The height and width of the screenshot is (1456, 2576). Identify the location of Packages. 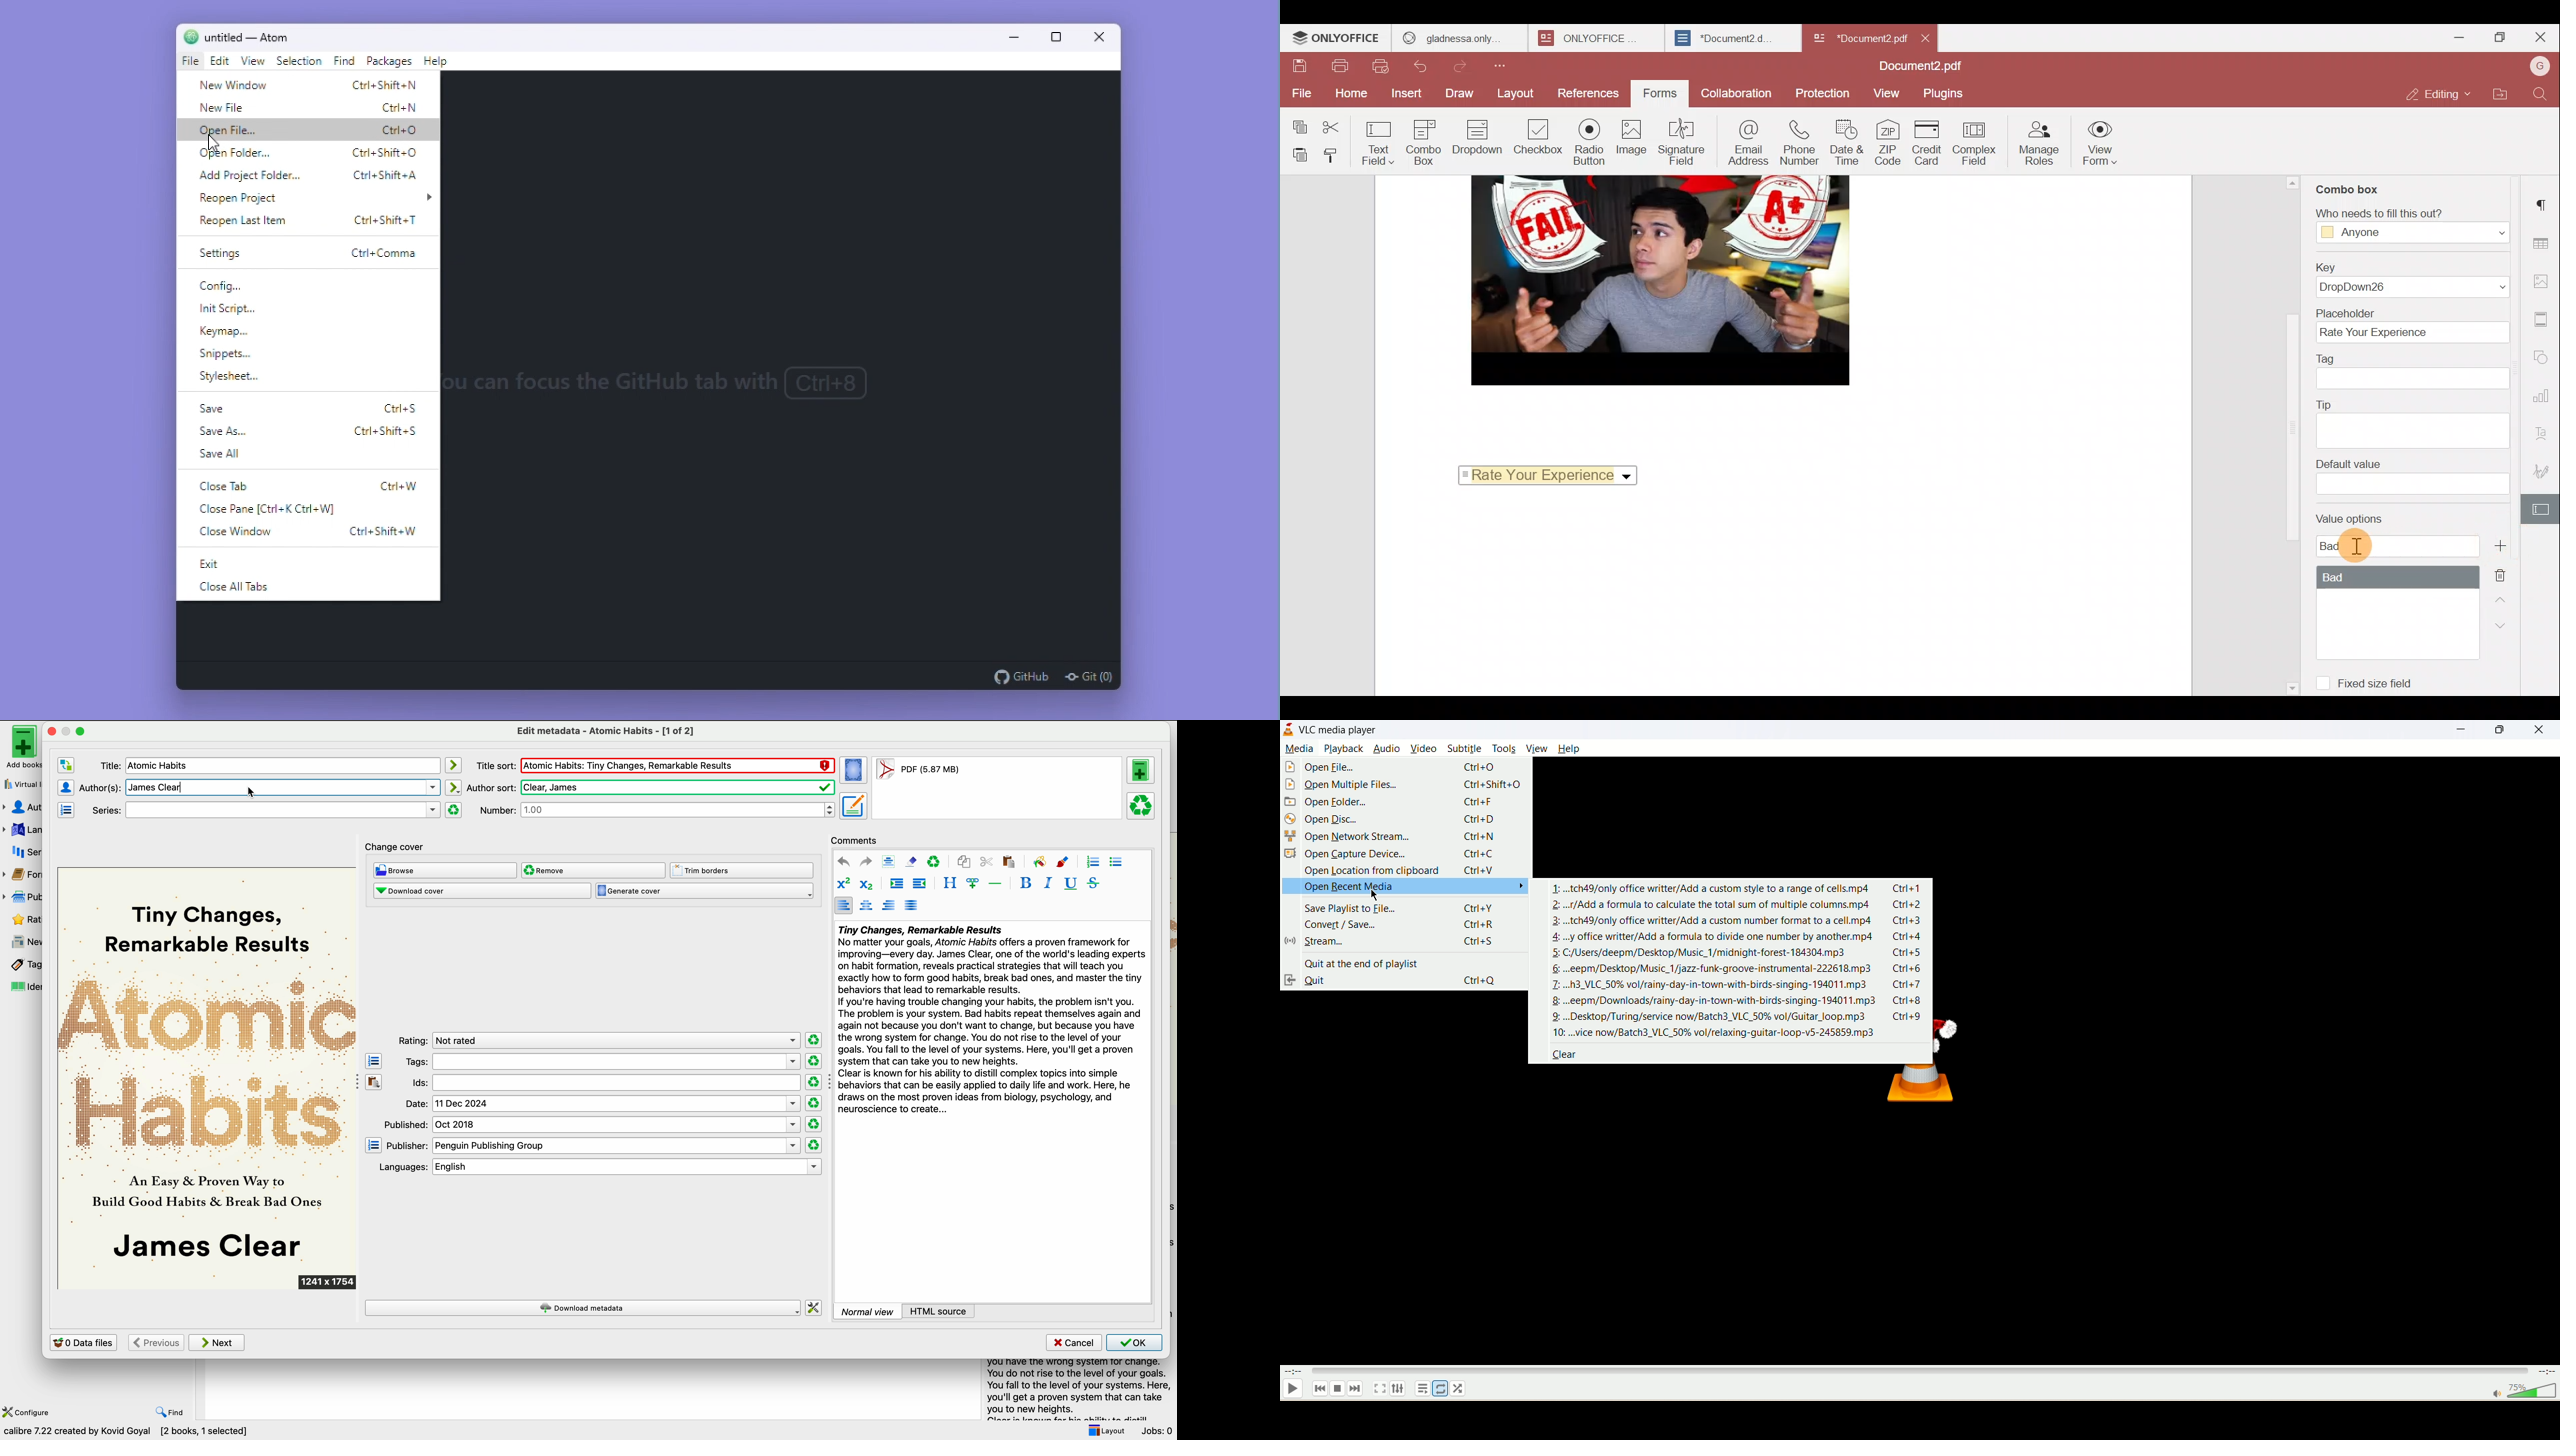
(389, 63).